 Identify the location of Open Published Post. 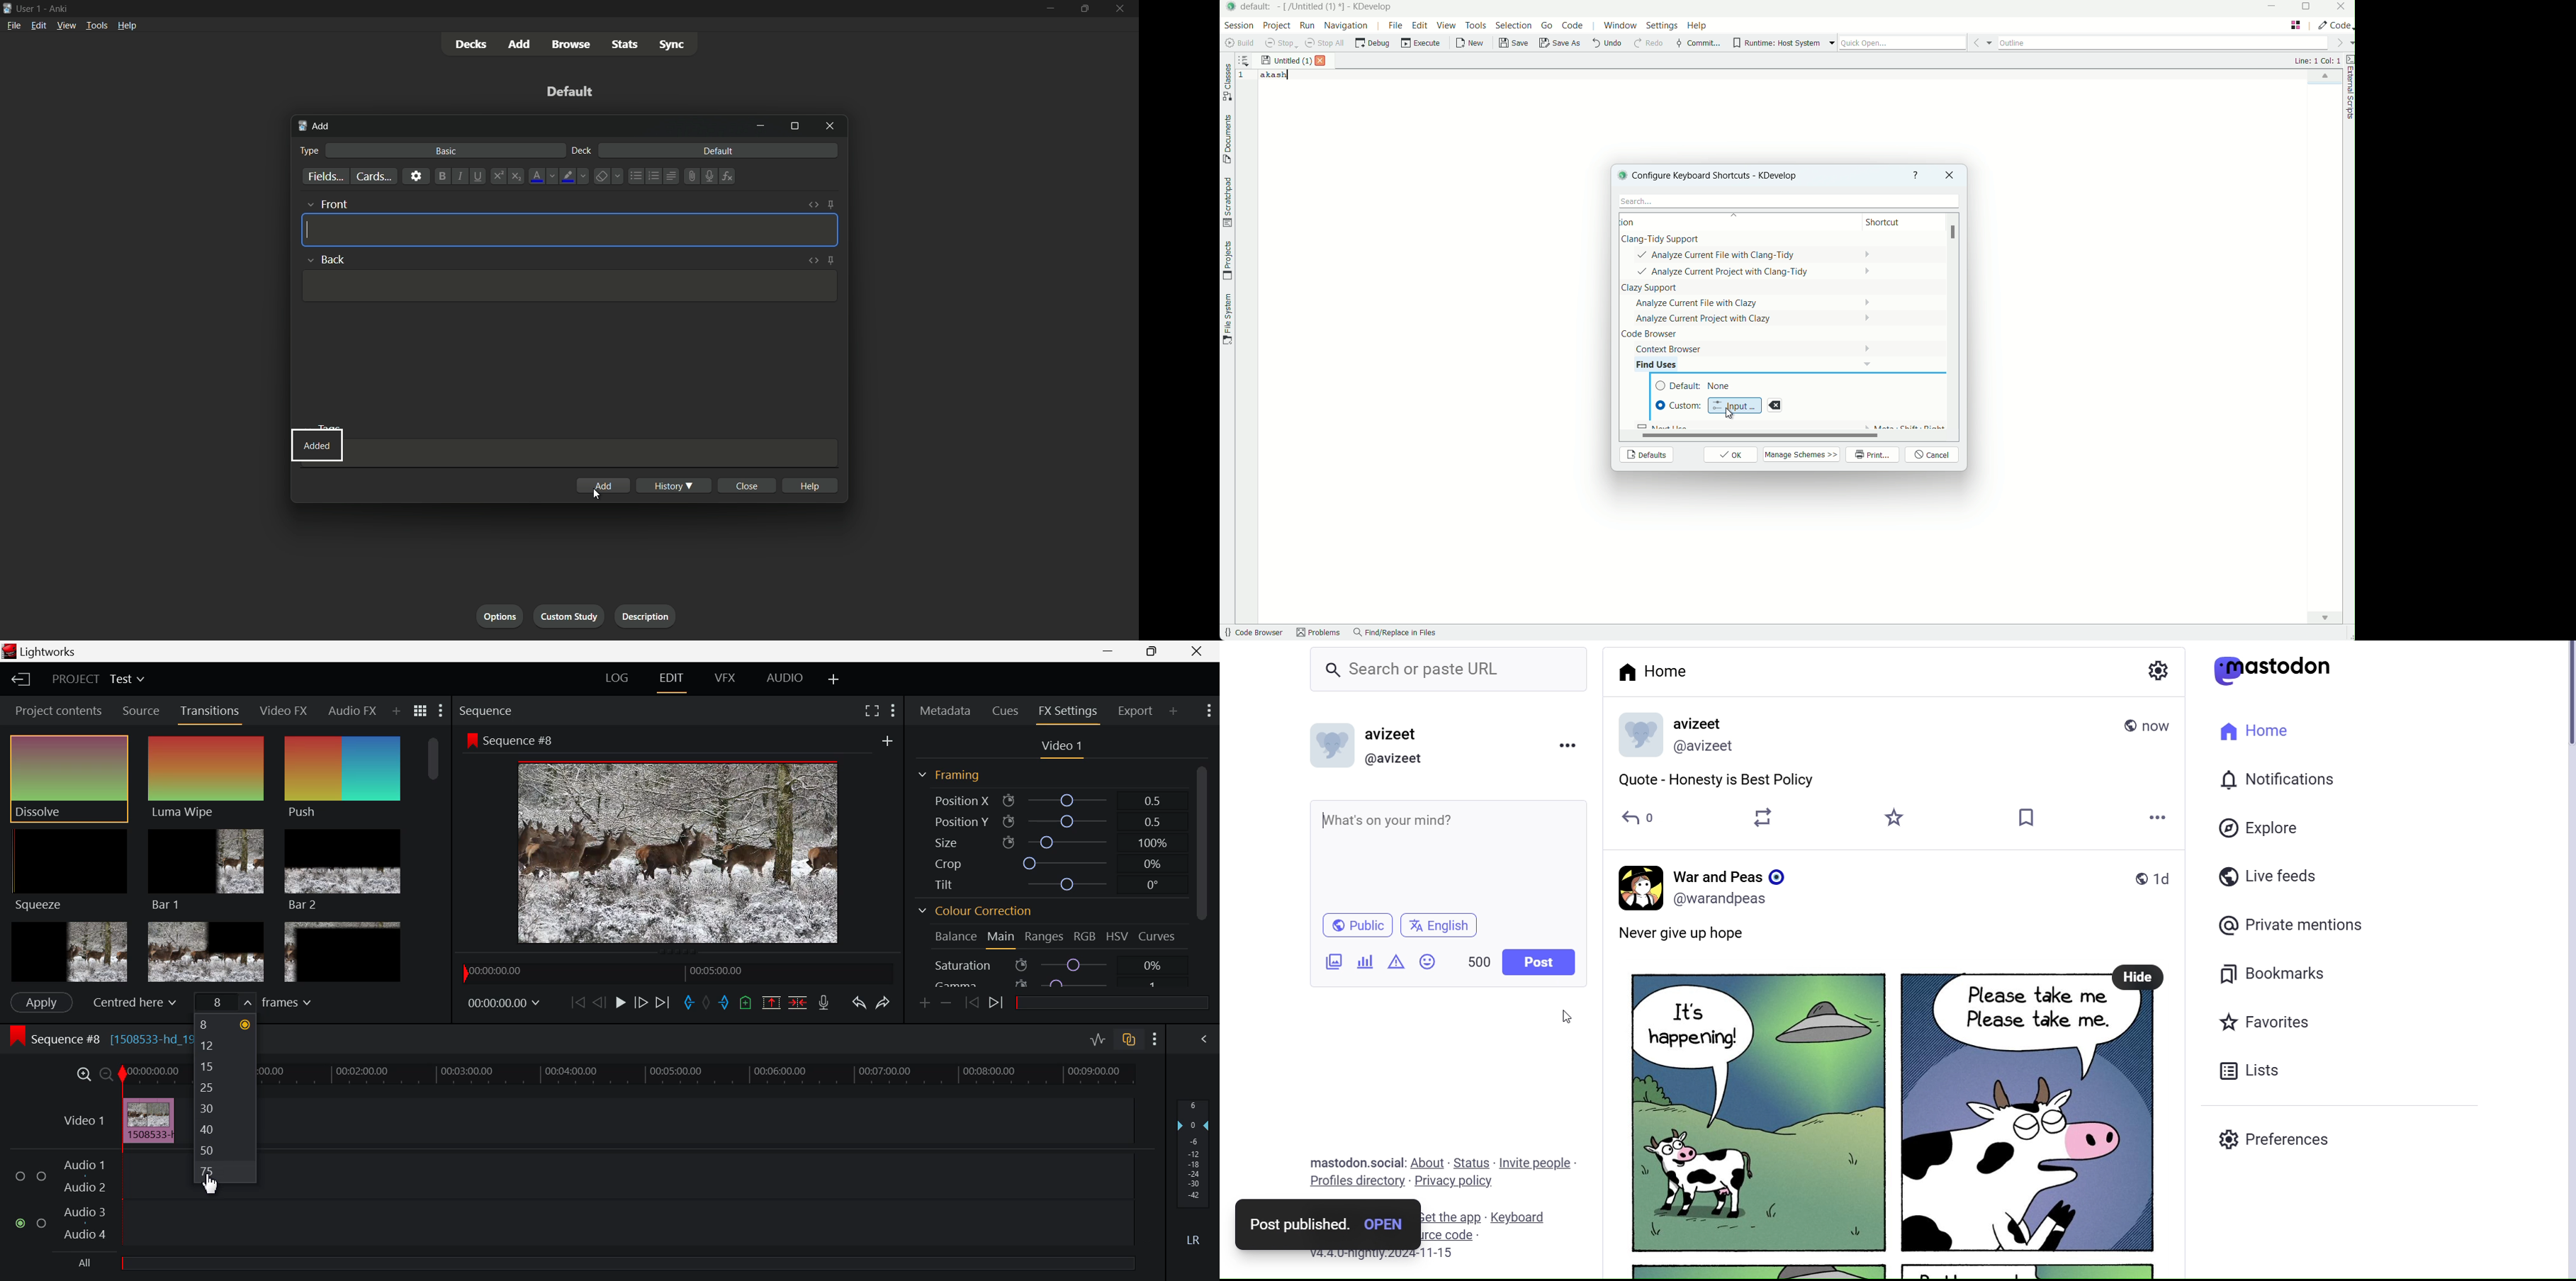
(1385, 1225).